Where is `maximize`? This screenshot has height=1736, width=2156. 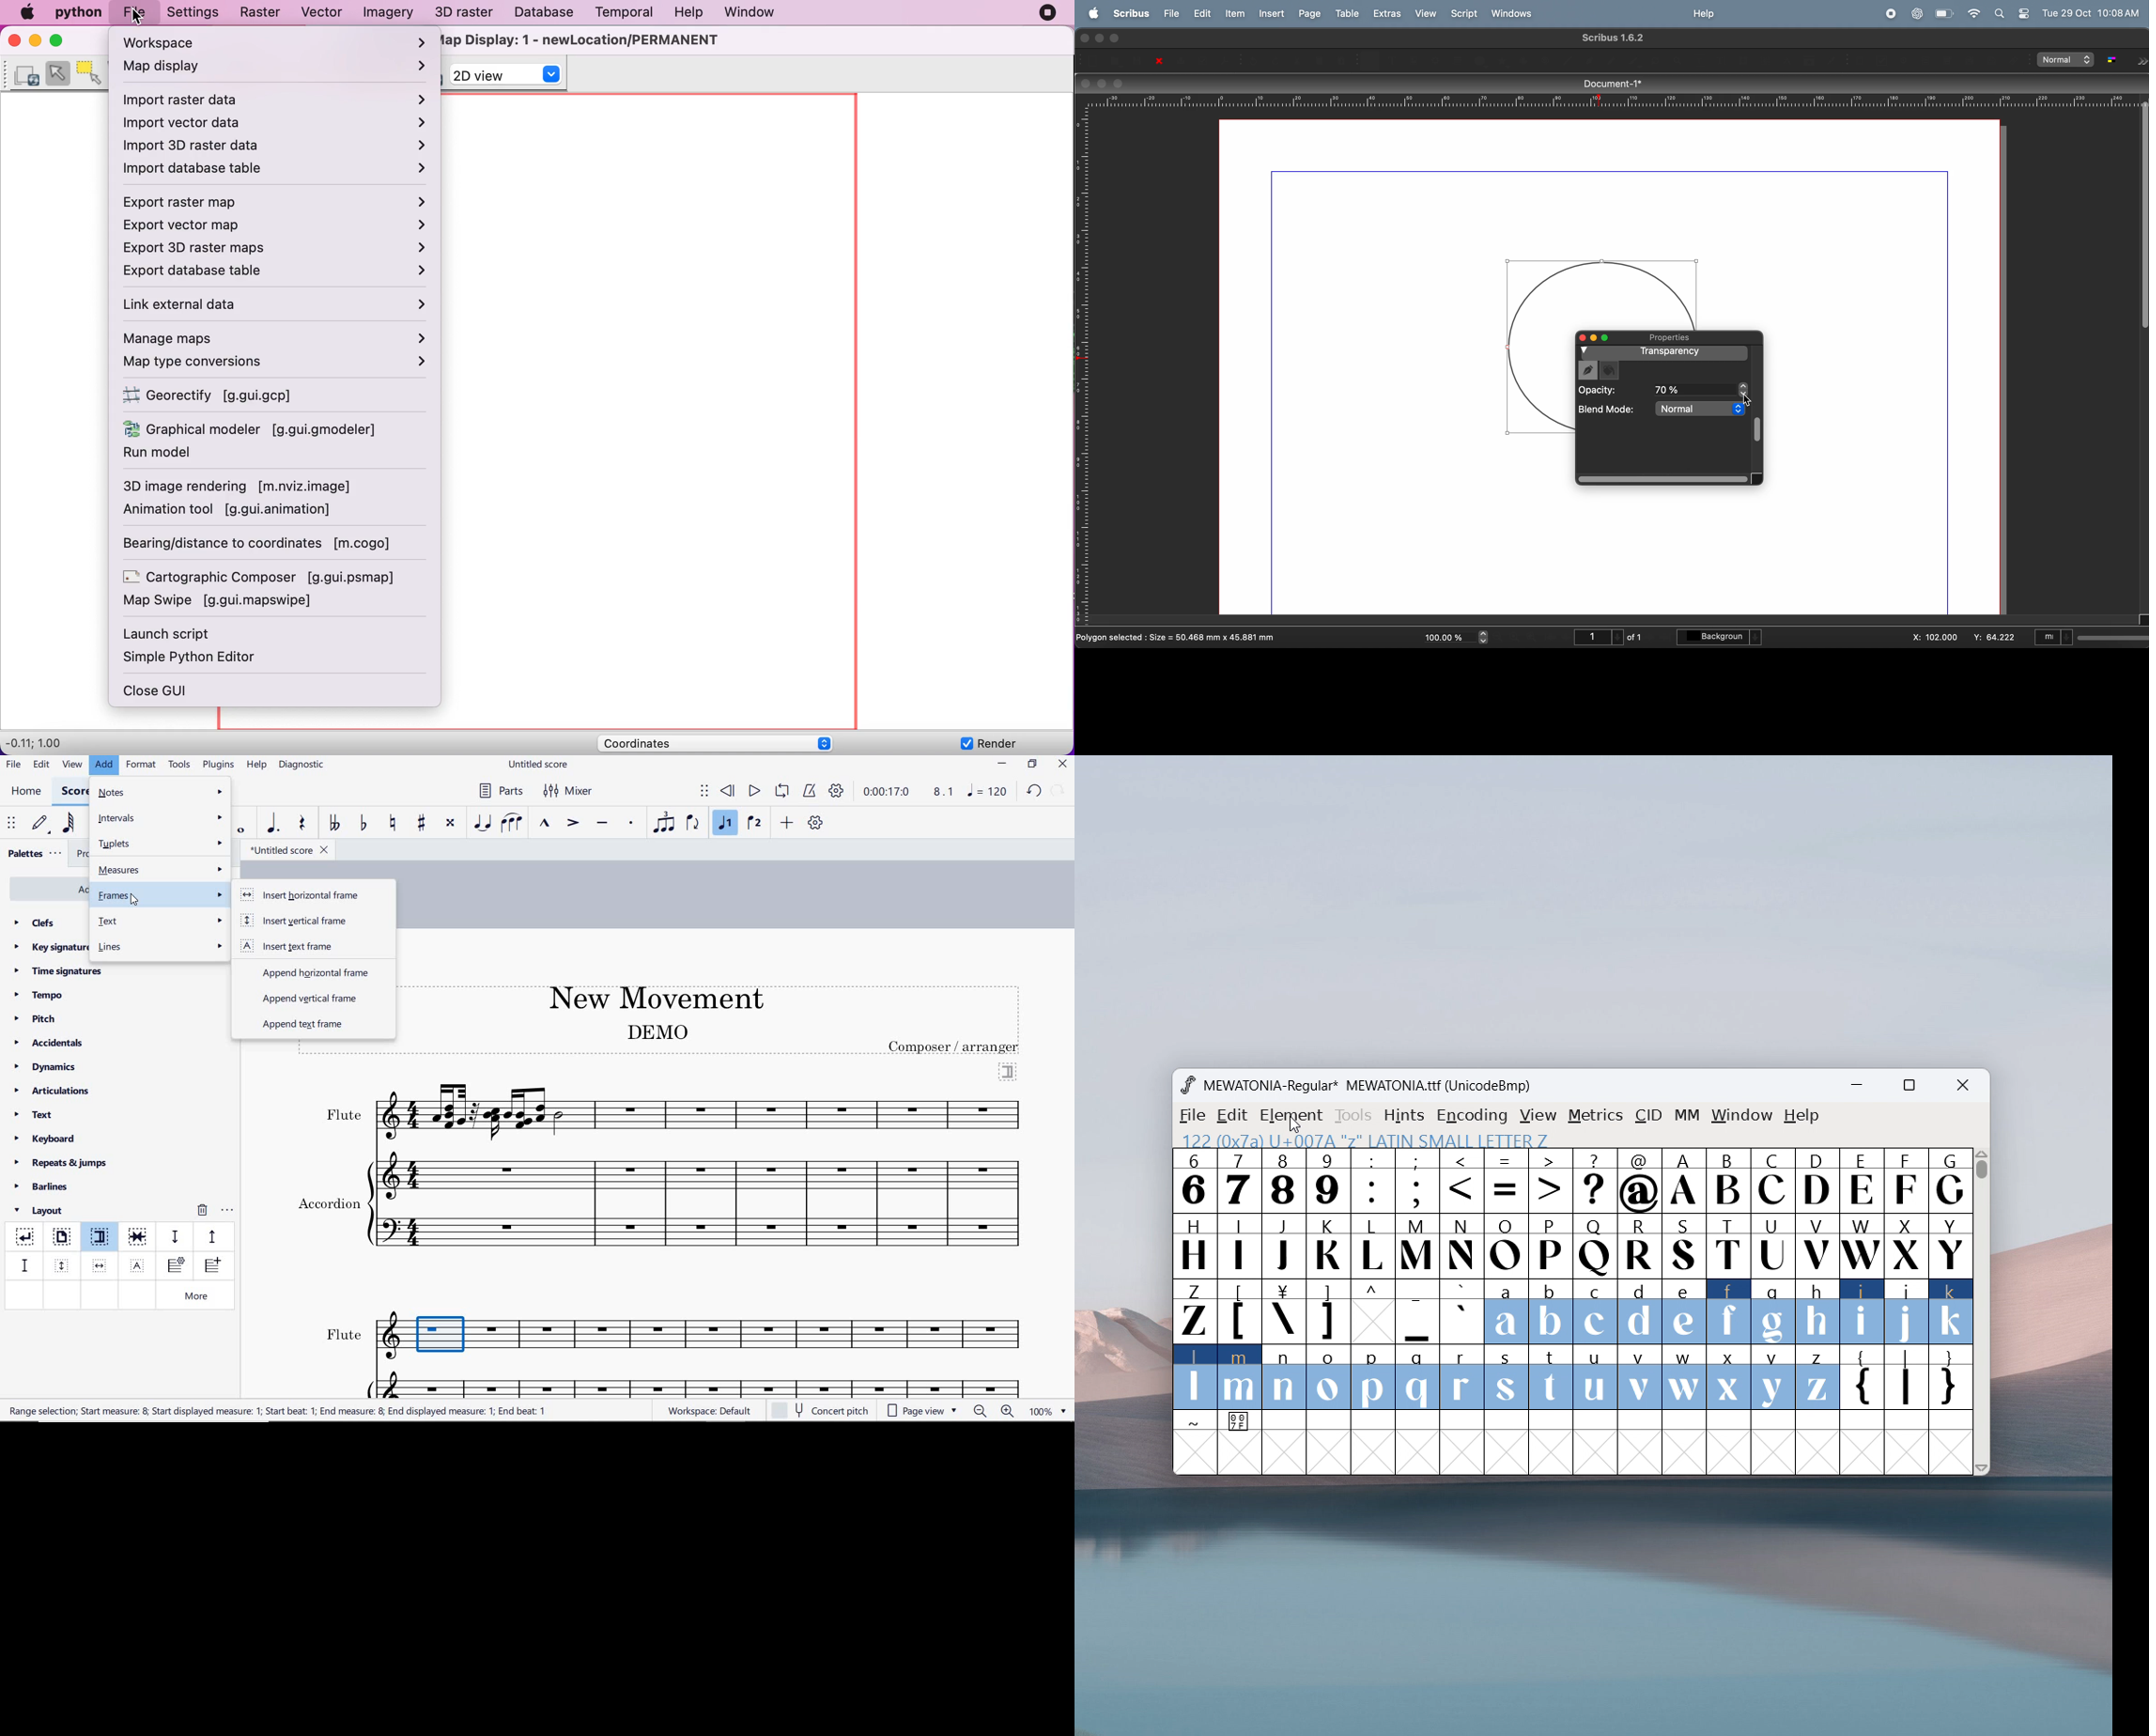 maximize is located at coordinates (1909, 1088).